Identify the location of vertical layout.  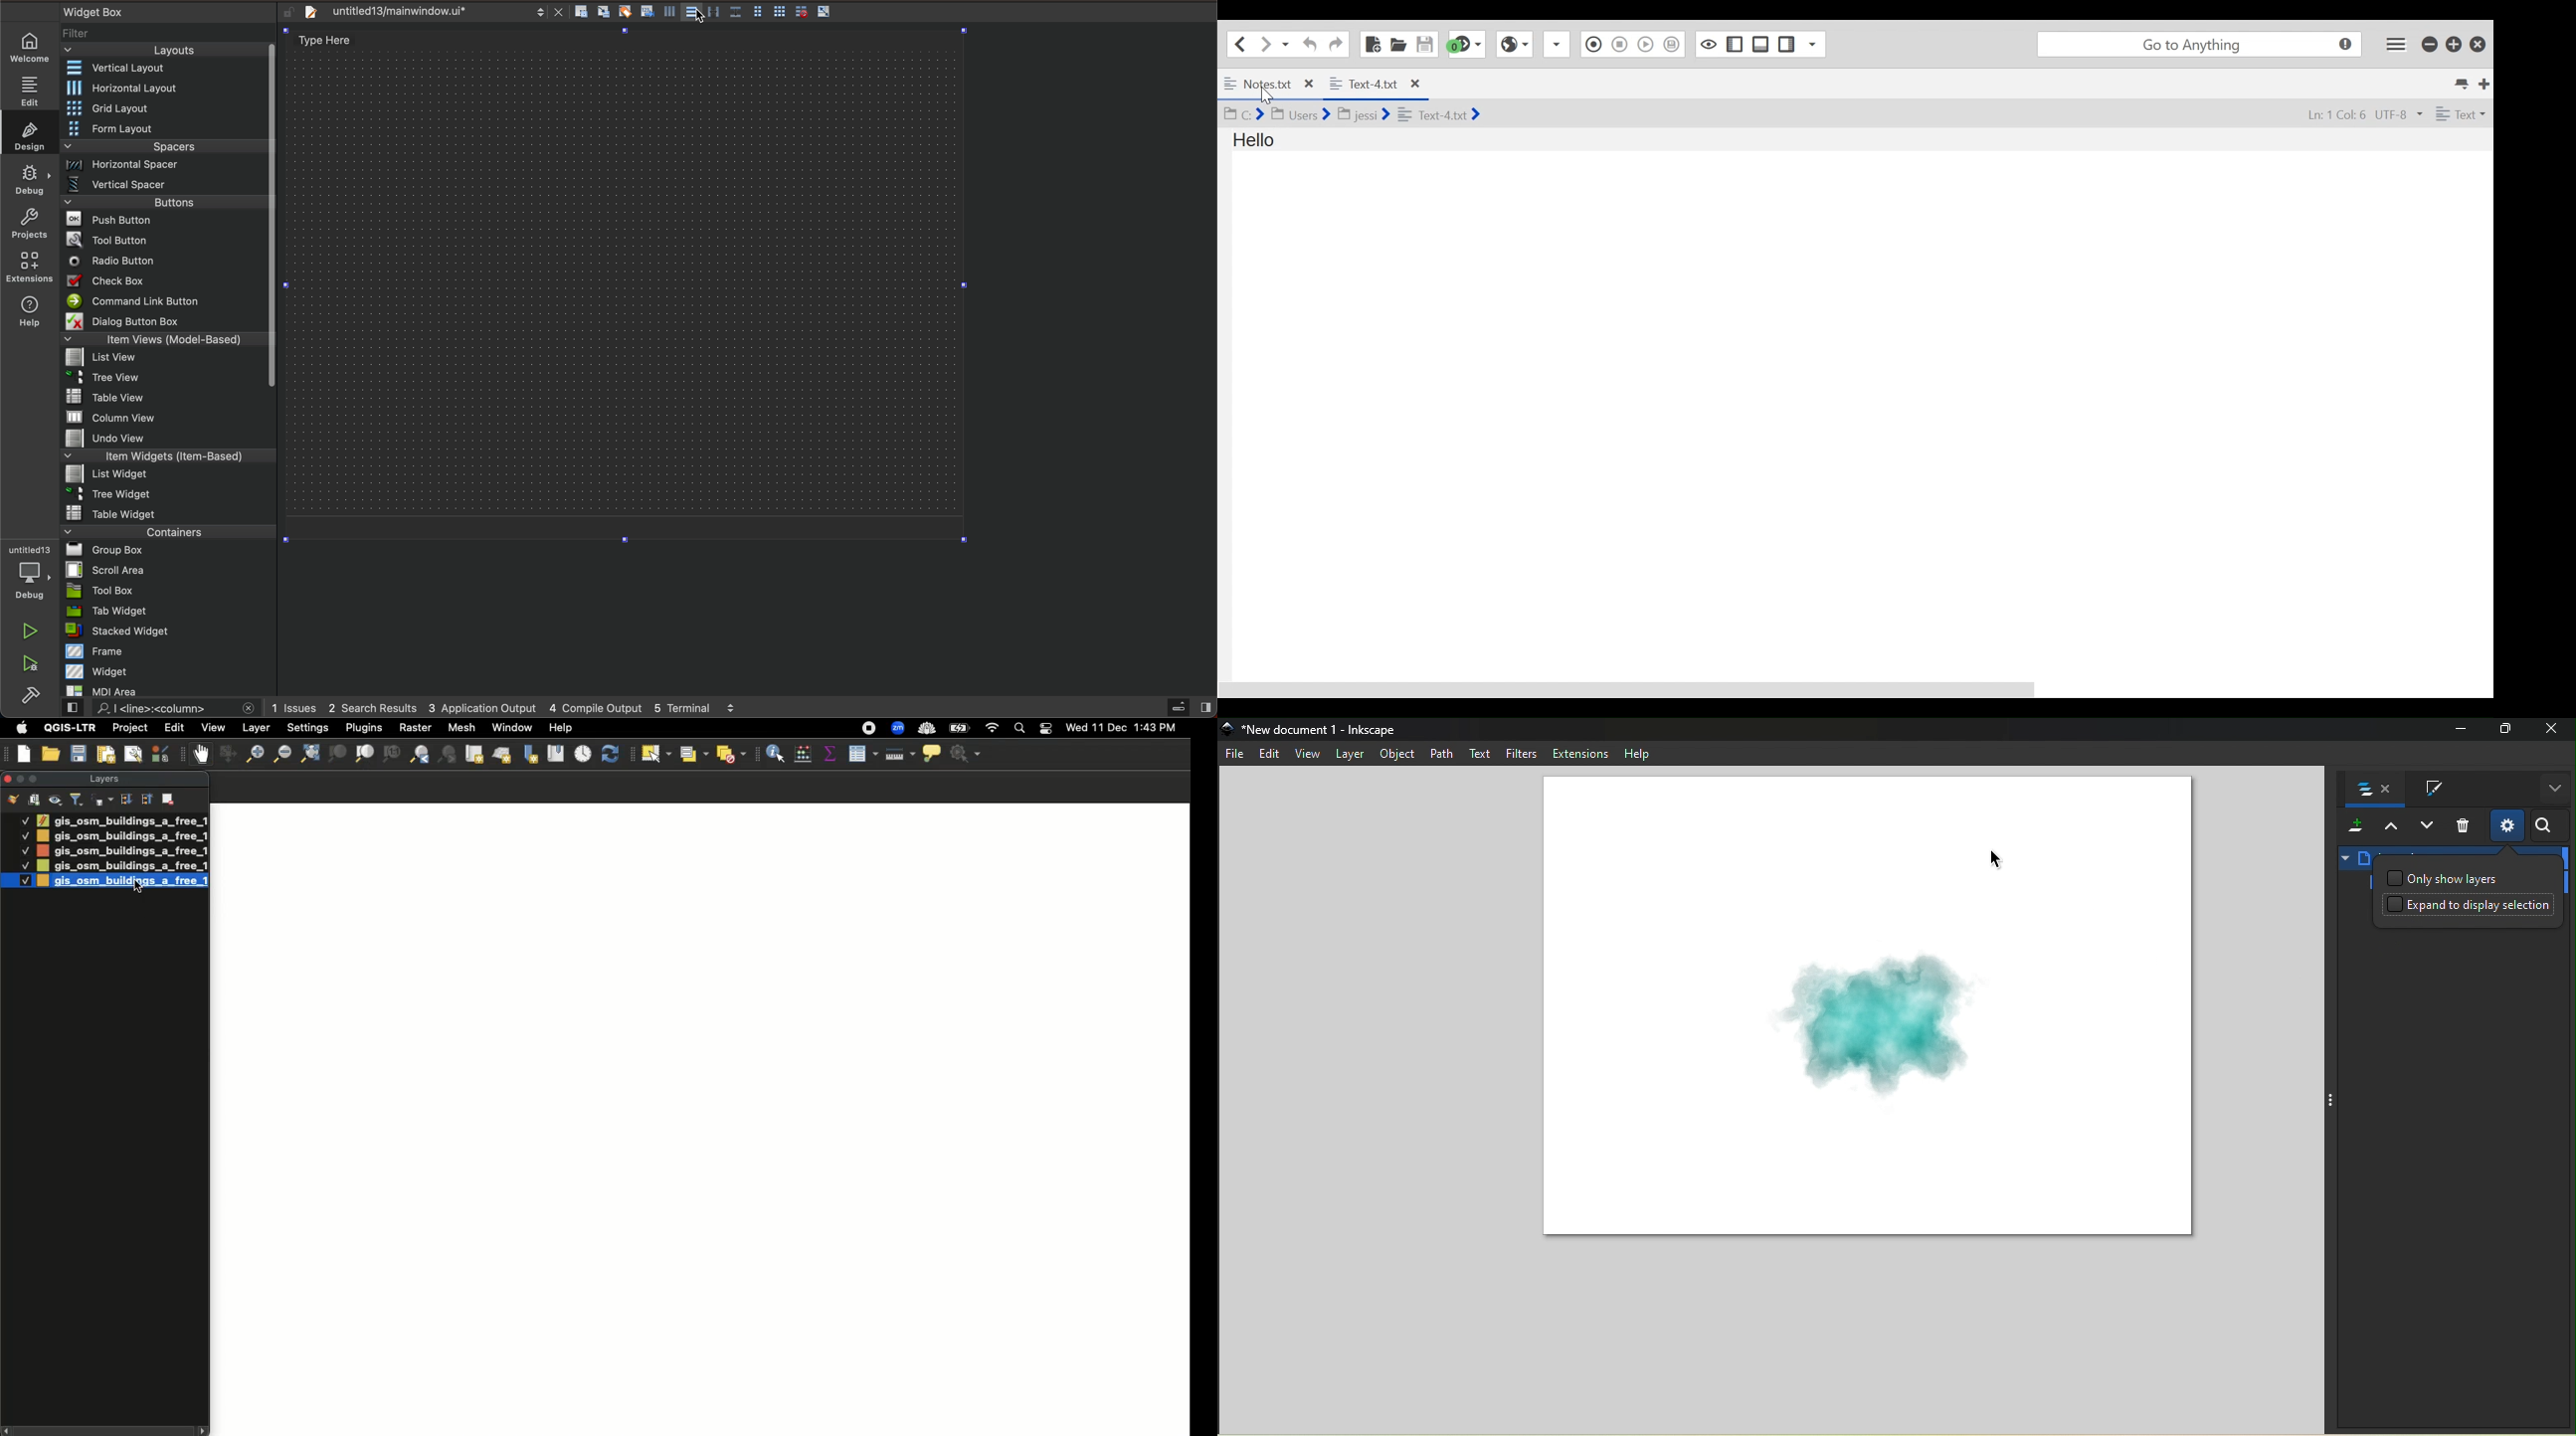
(164, 68).